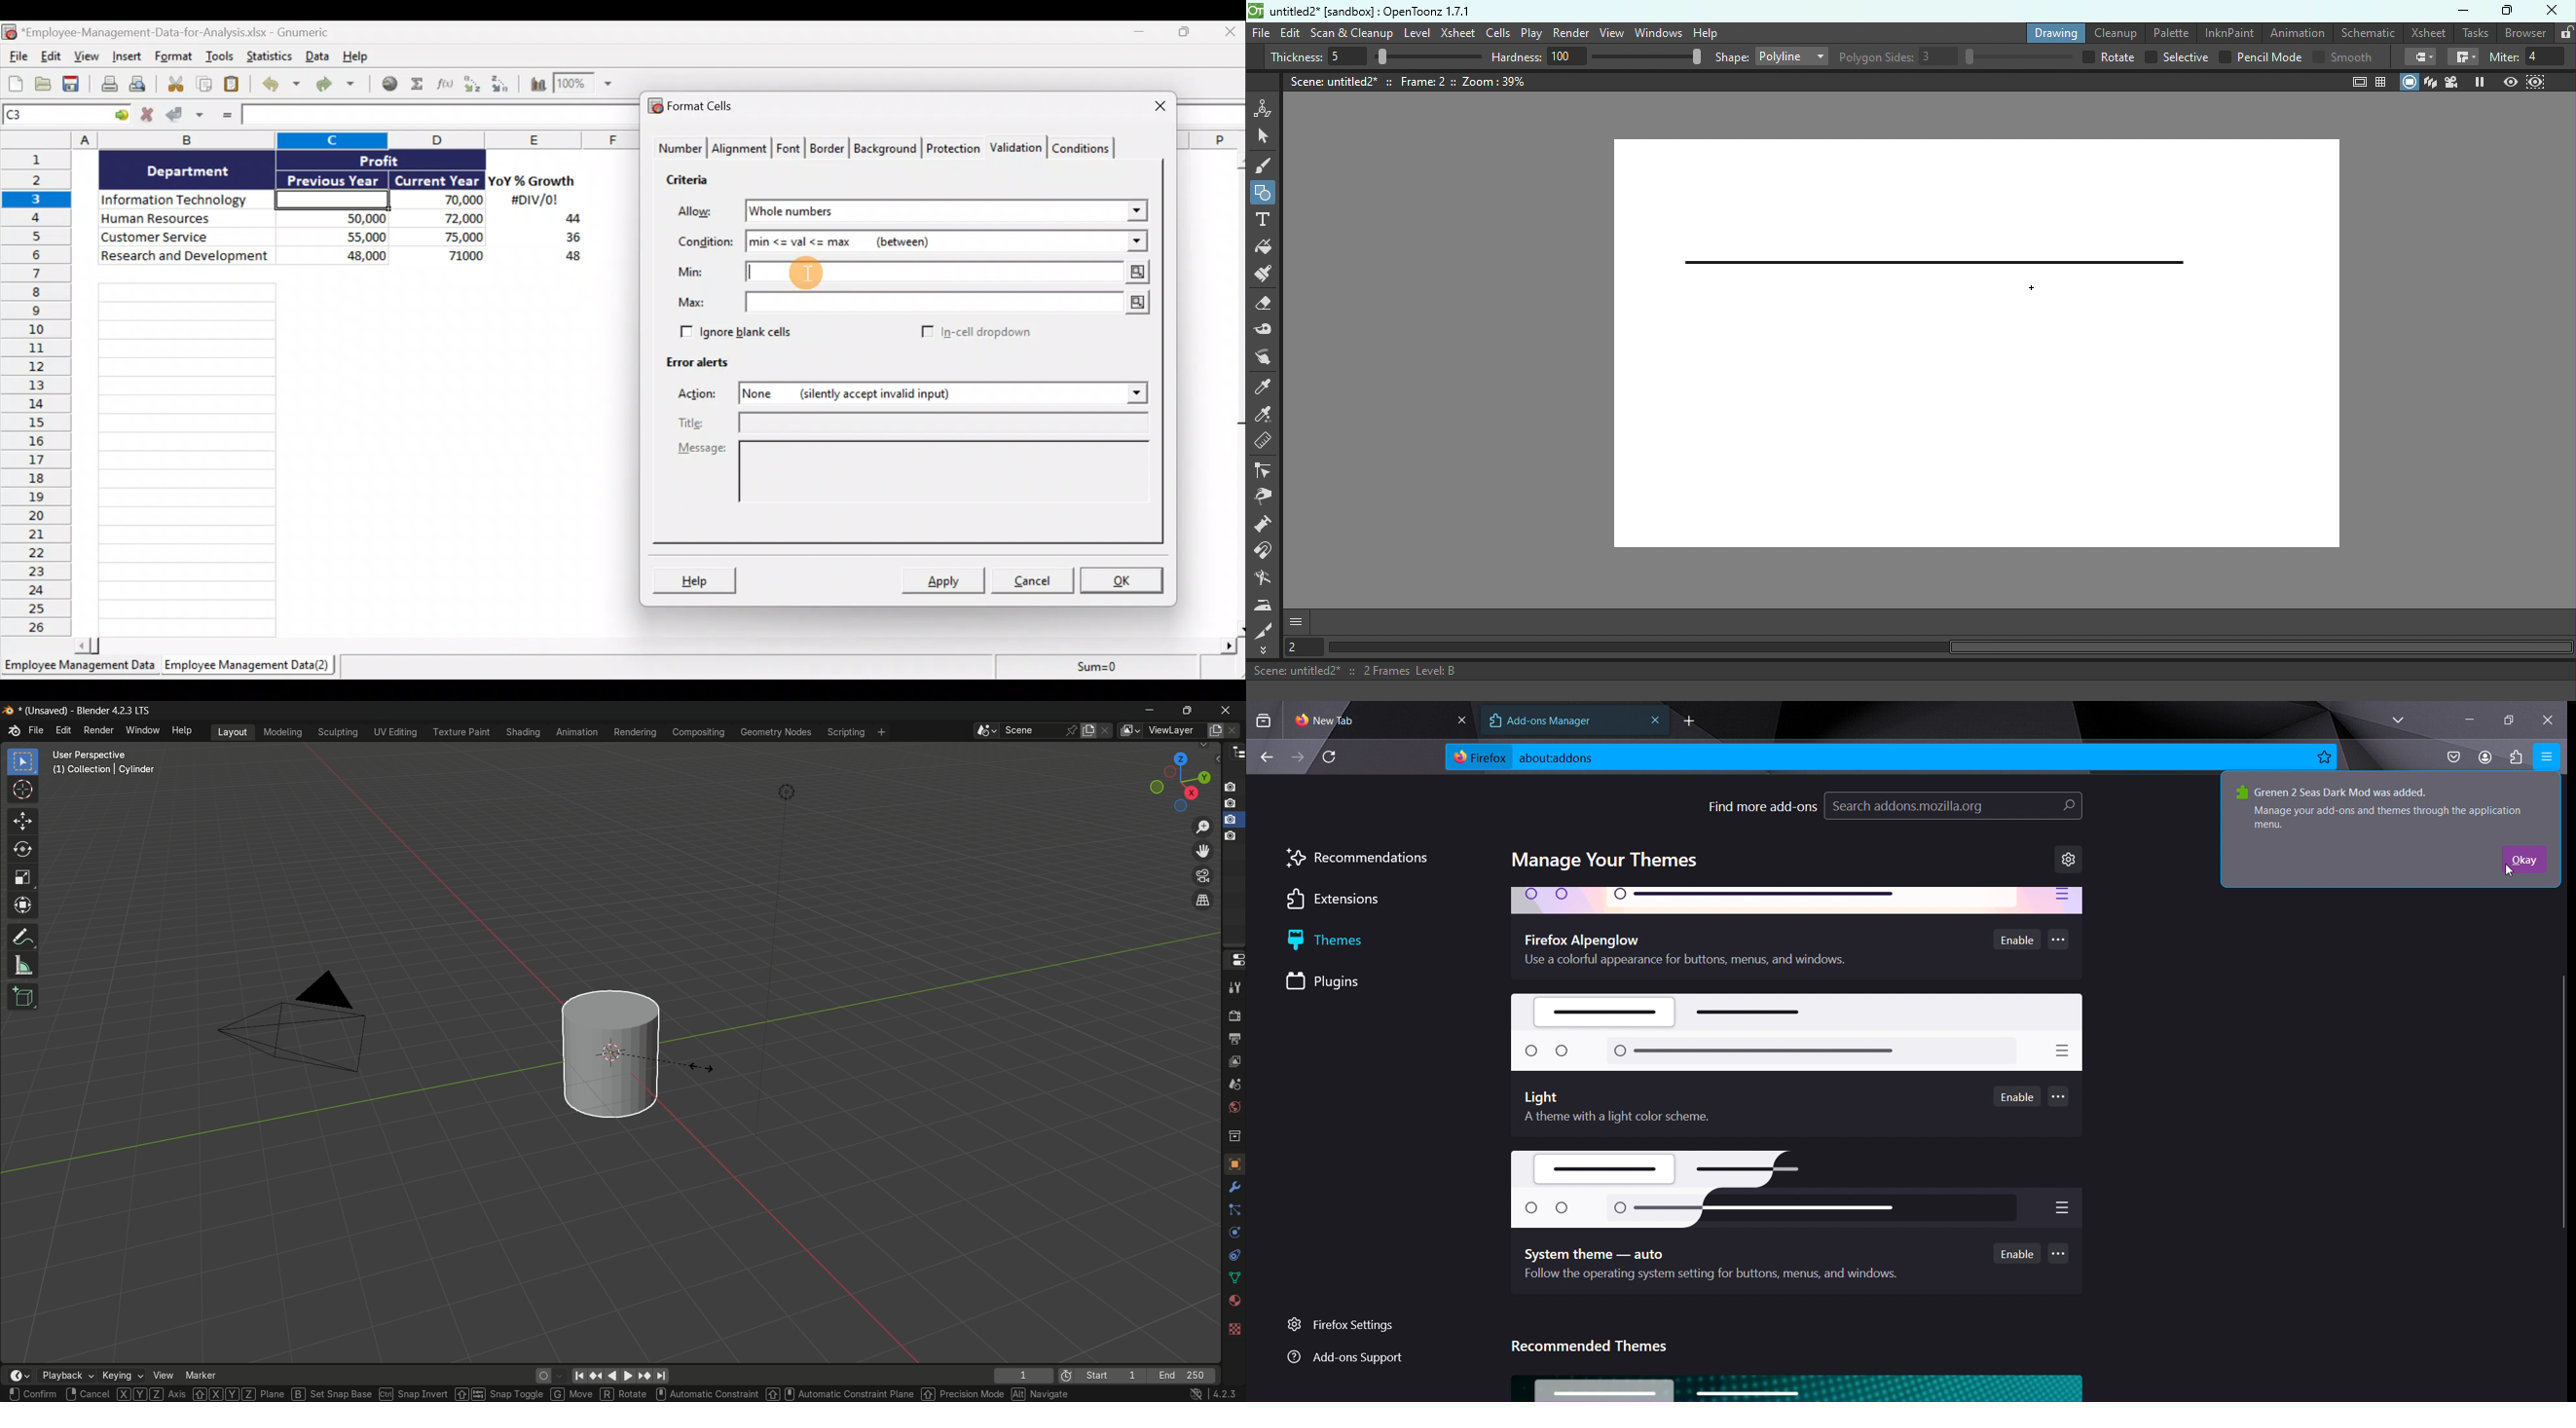 The height and width of the screenshot is (1428, 2576). I want to click on Sum into the current cell, so click(419, 85).